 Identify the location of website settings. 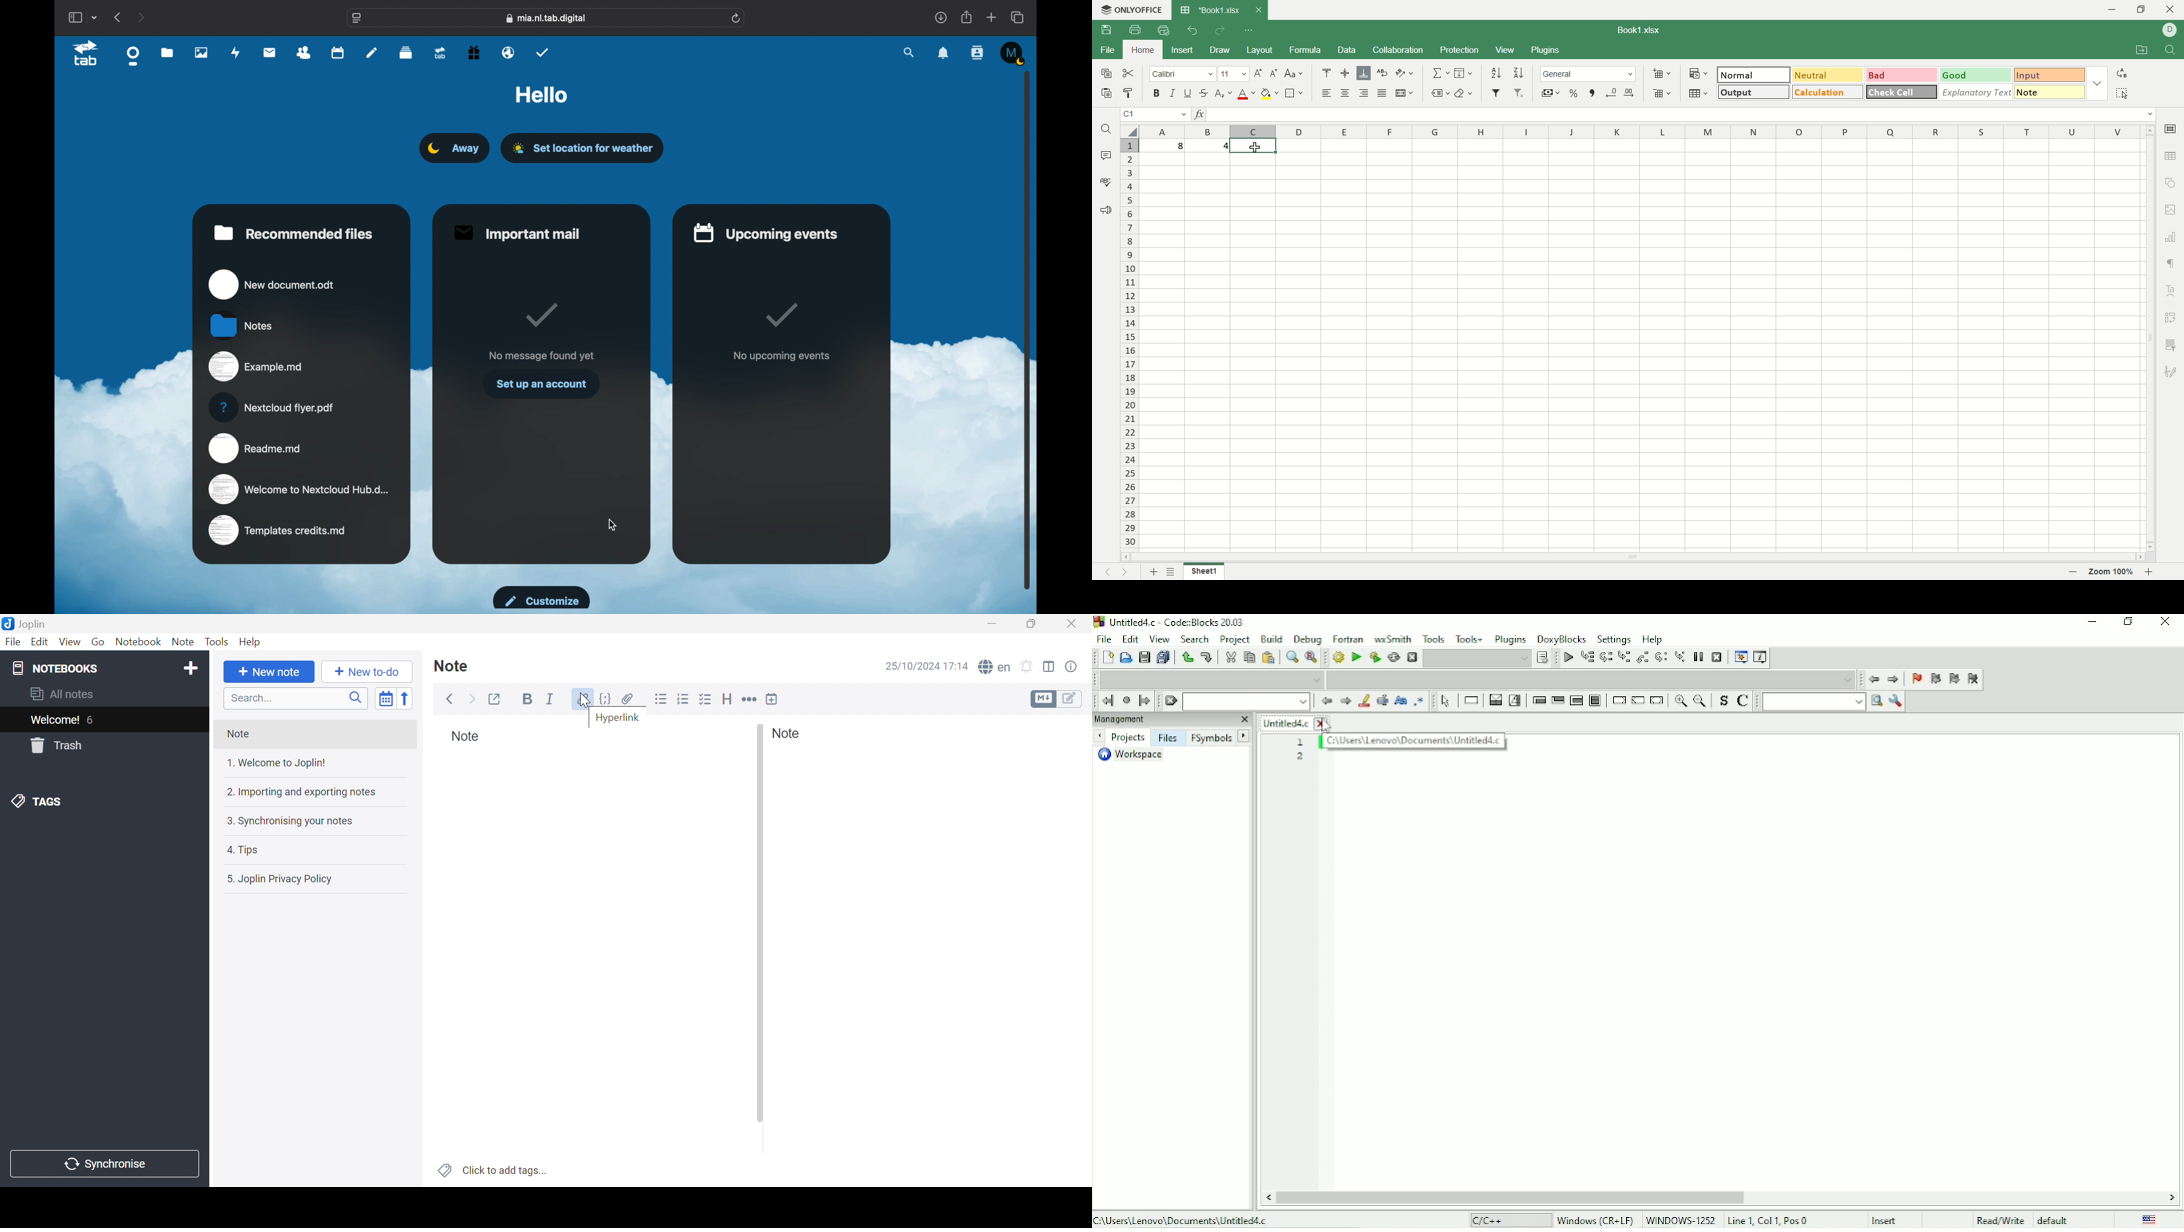
(357, 19).